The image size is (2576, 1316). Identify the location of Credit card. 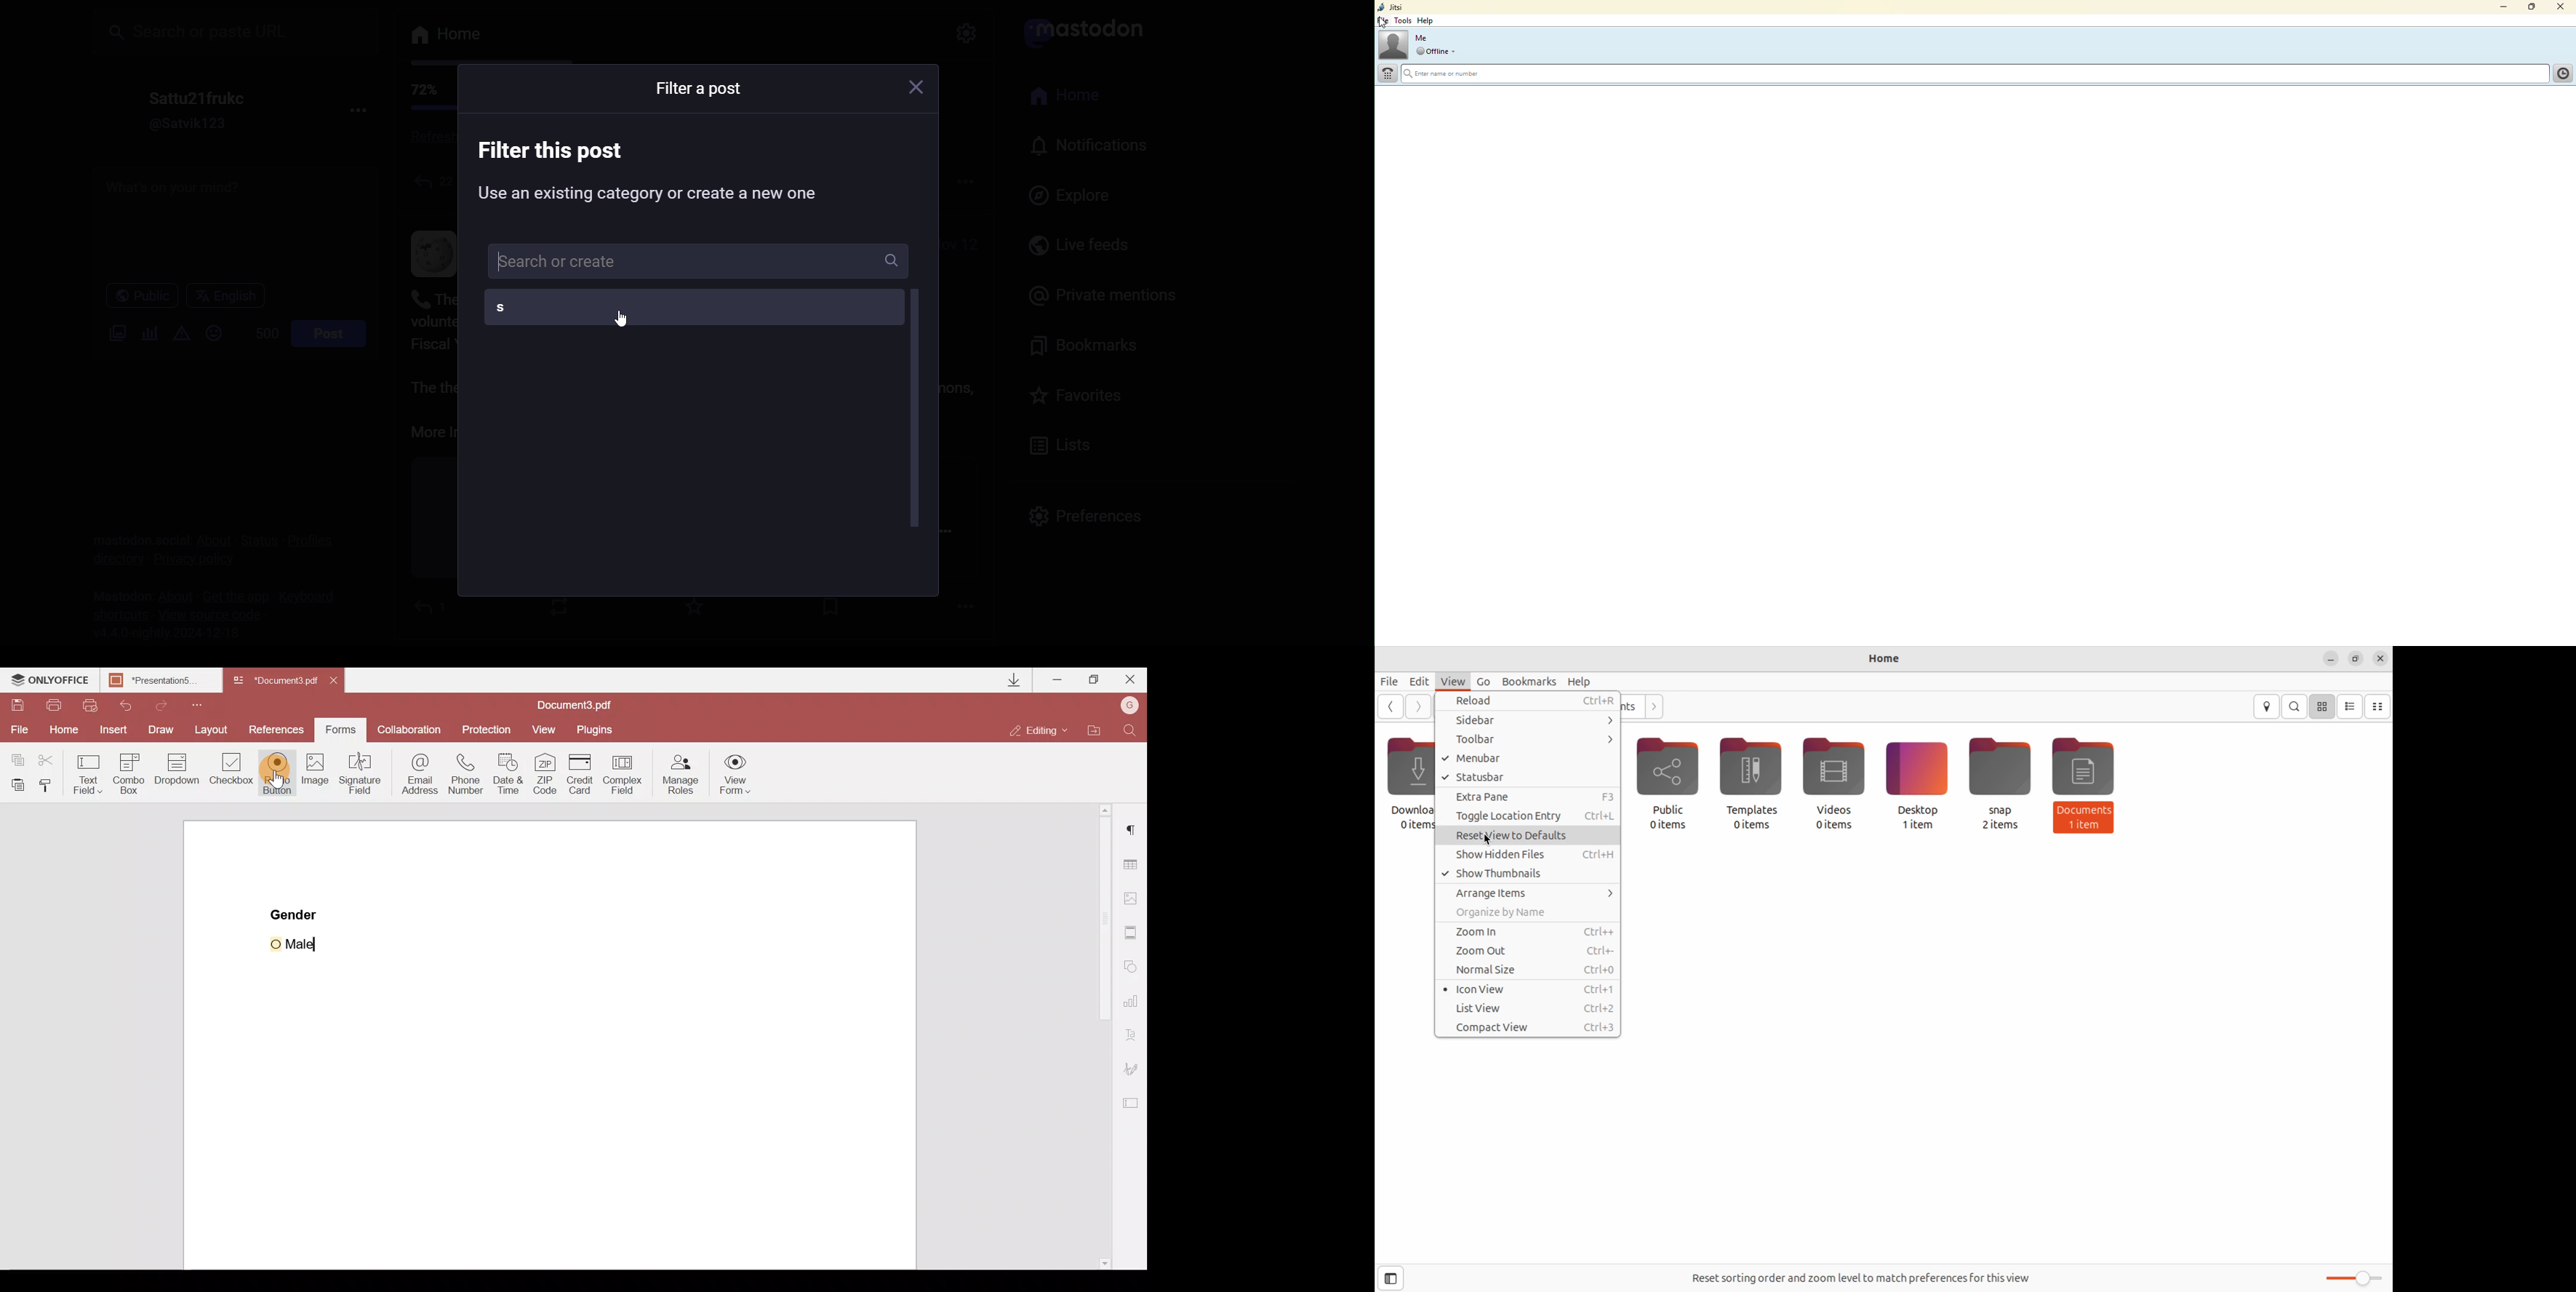
(581, 771).